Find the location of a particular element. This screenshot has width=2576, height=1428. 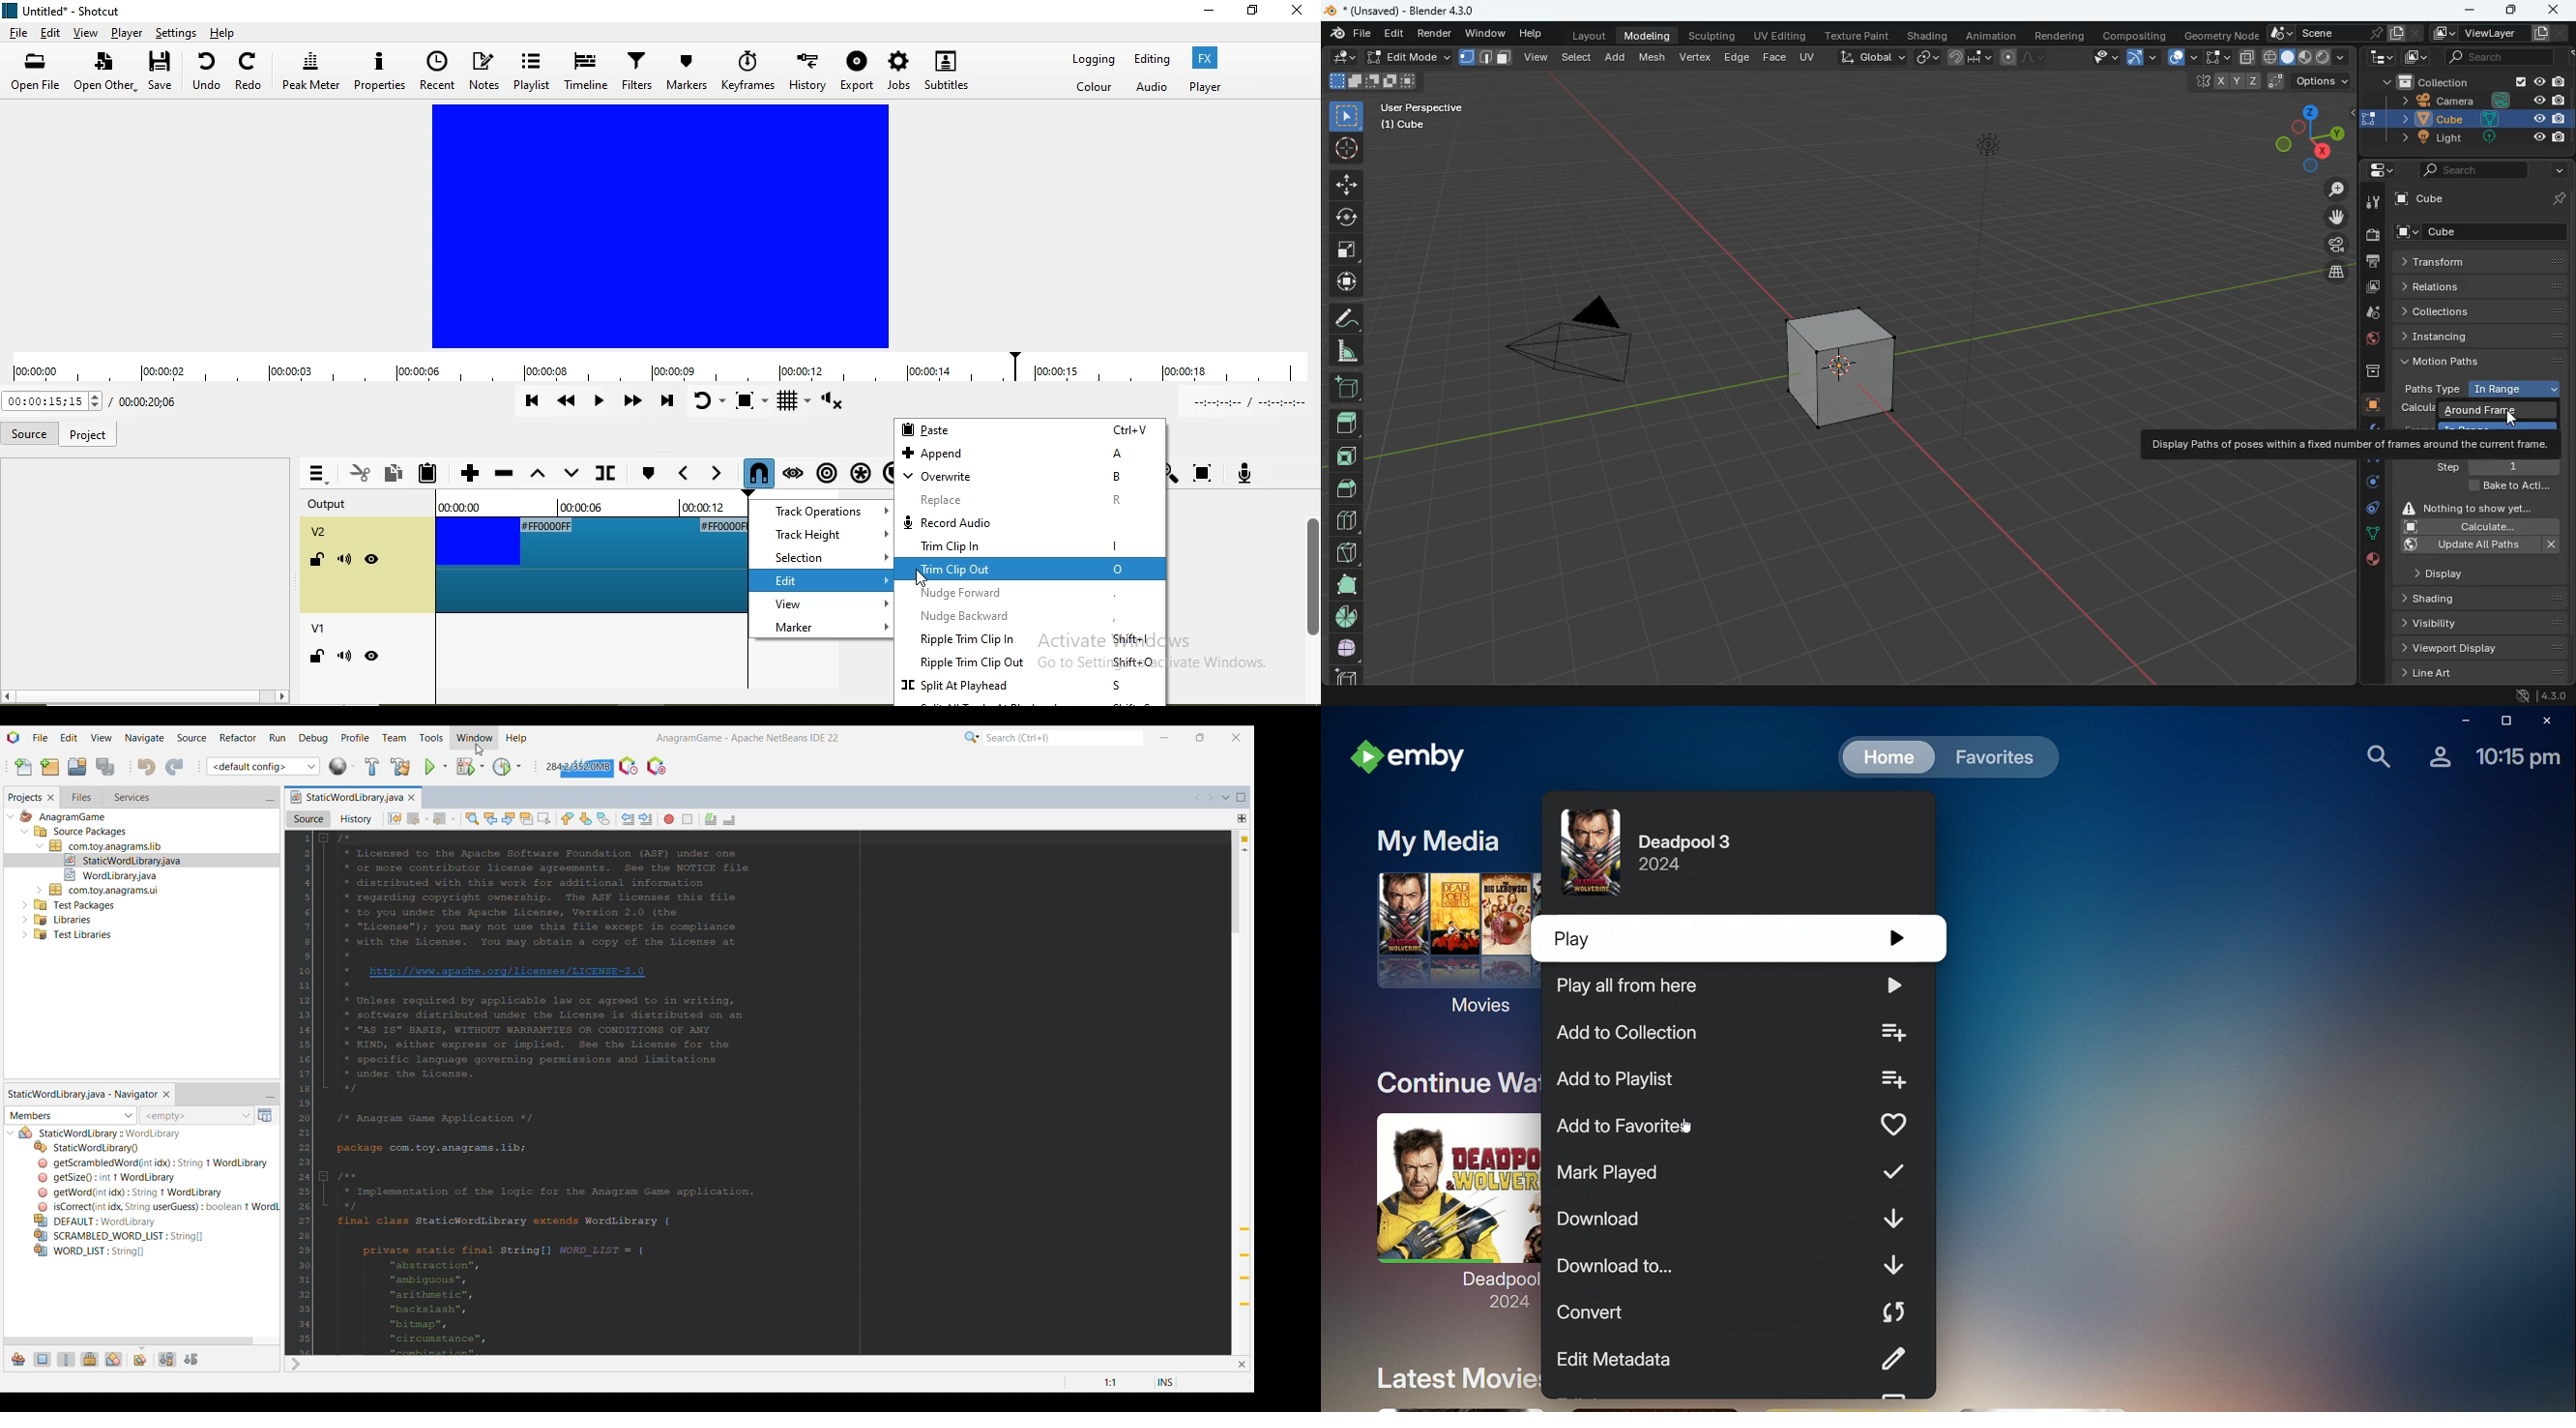

Shift line left is located at coordinates (629, 819).